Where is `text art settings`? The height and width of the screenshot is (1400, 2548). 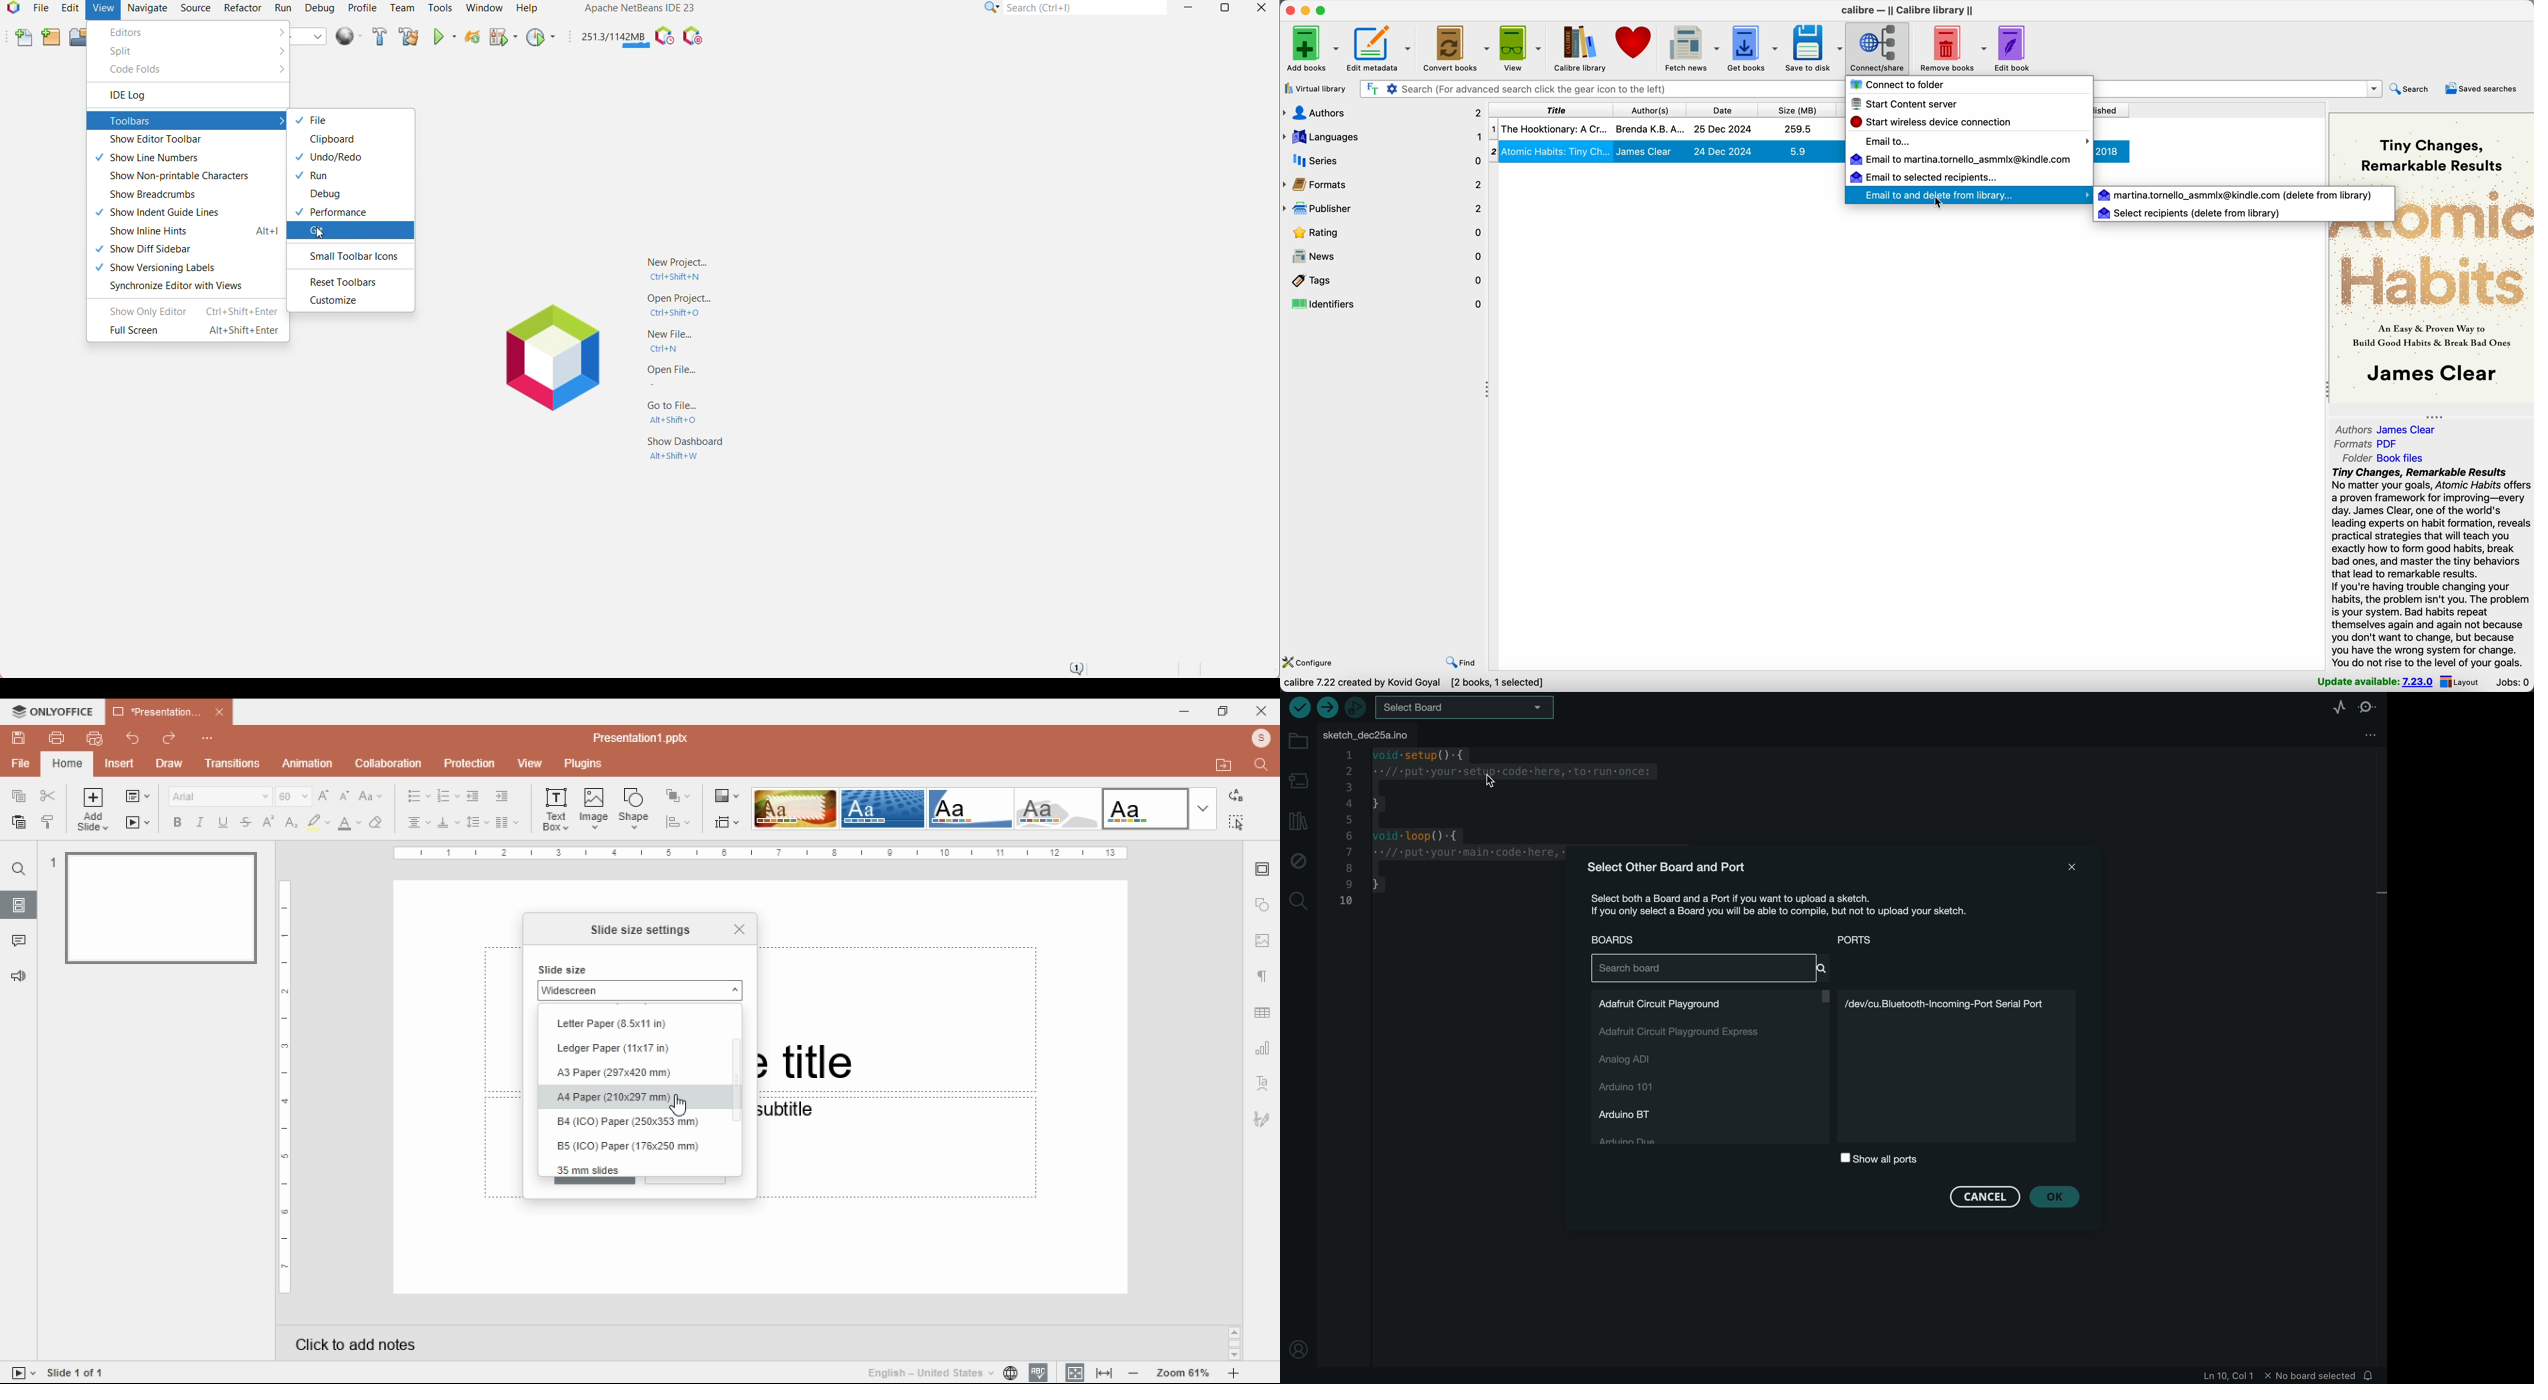 text art settings is located at coordinates (1263, 1082).